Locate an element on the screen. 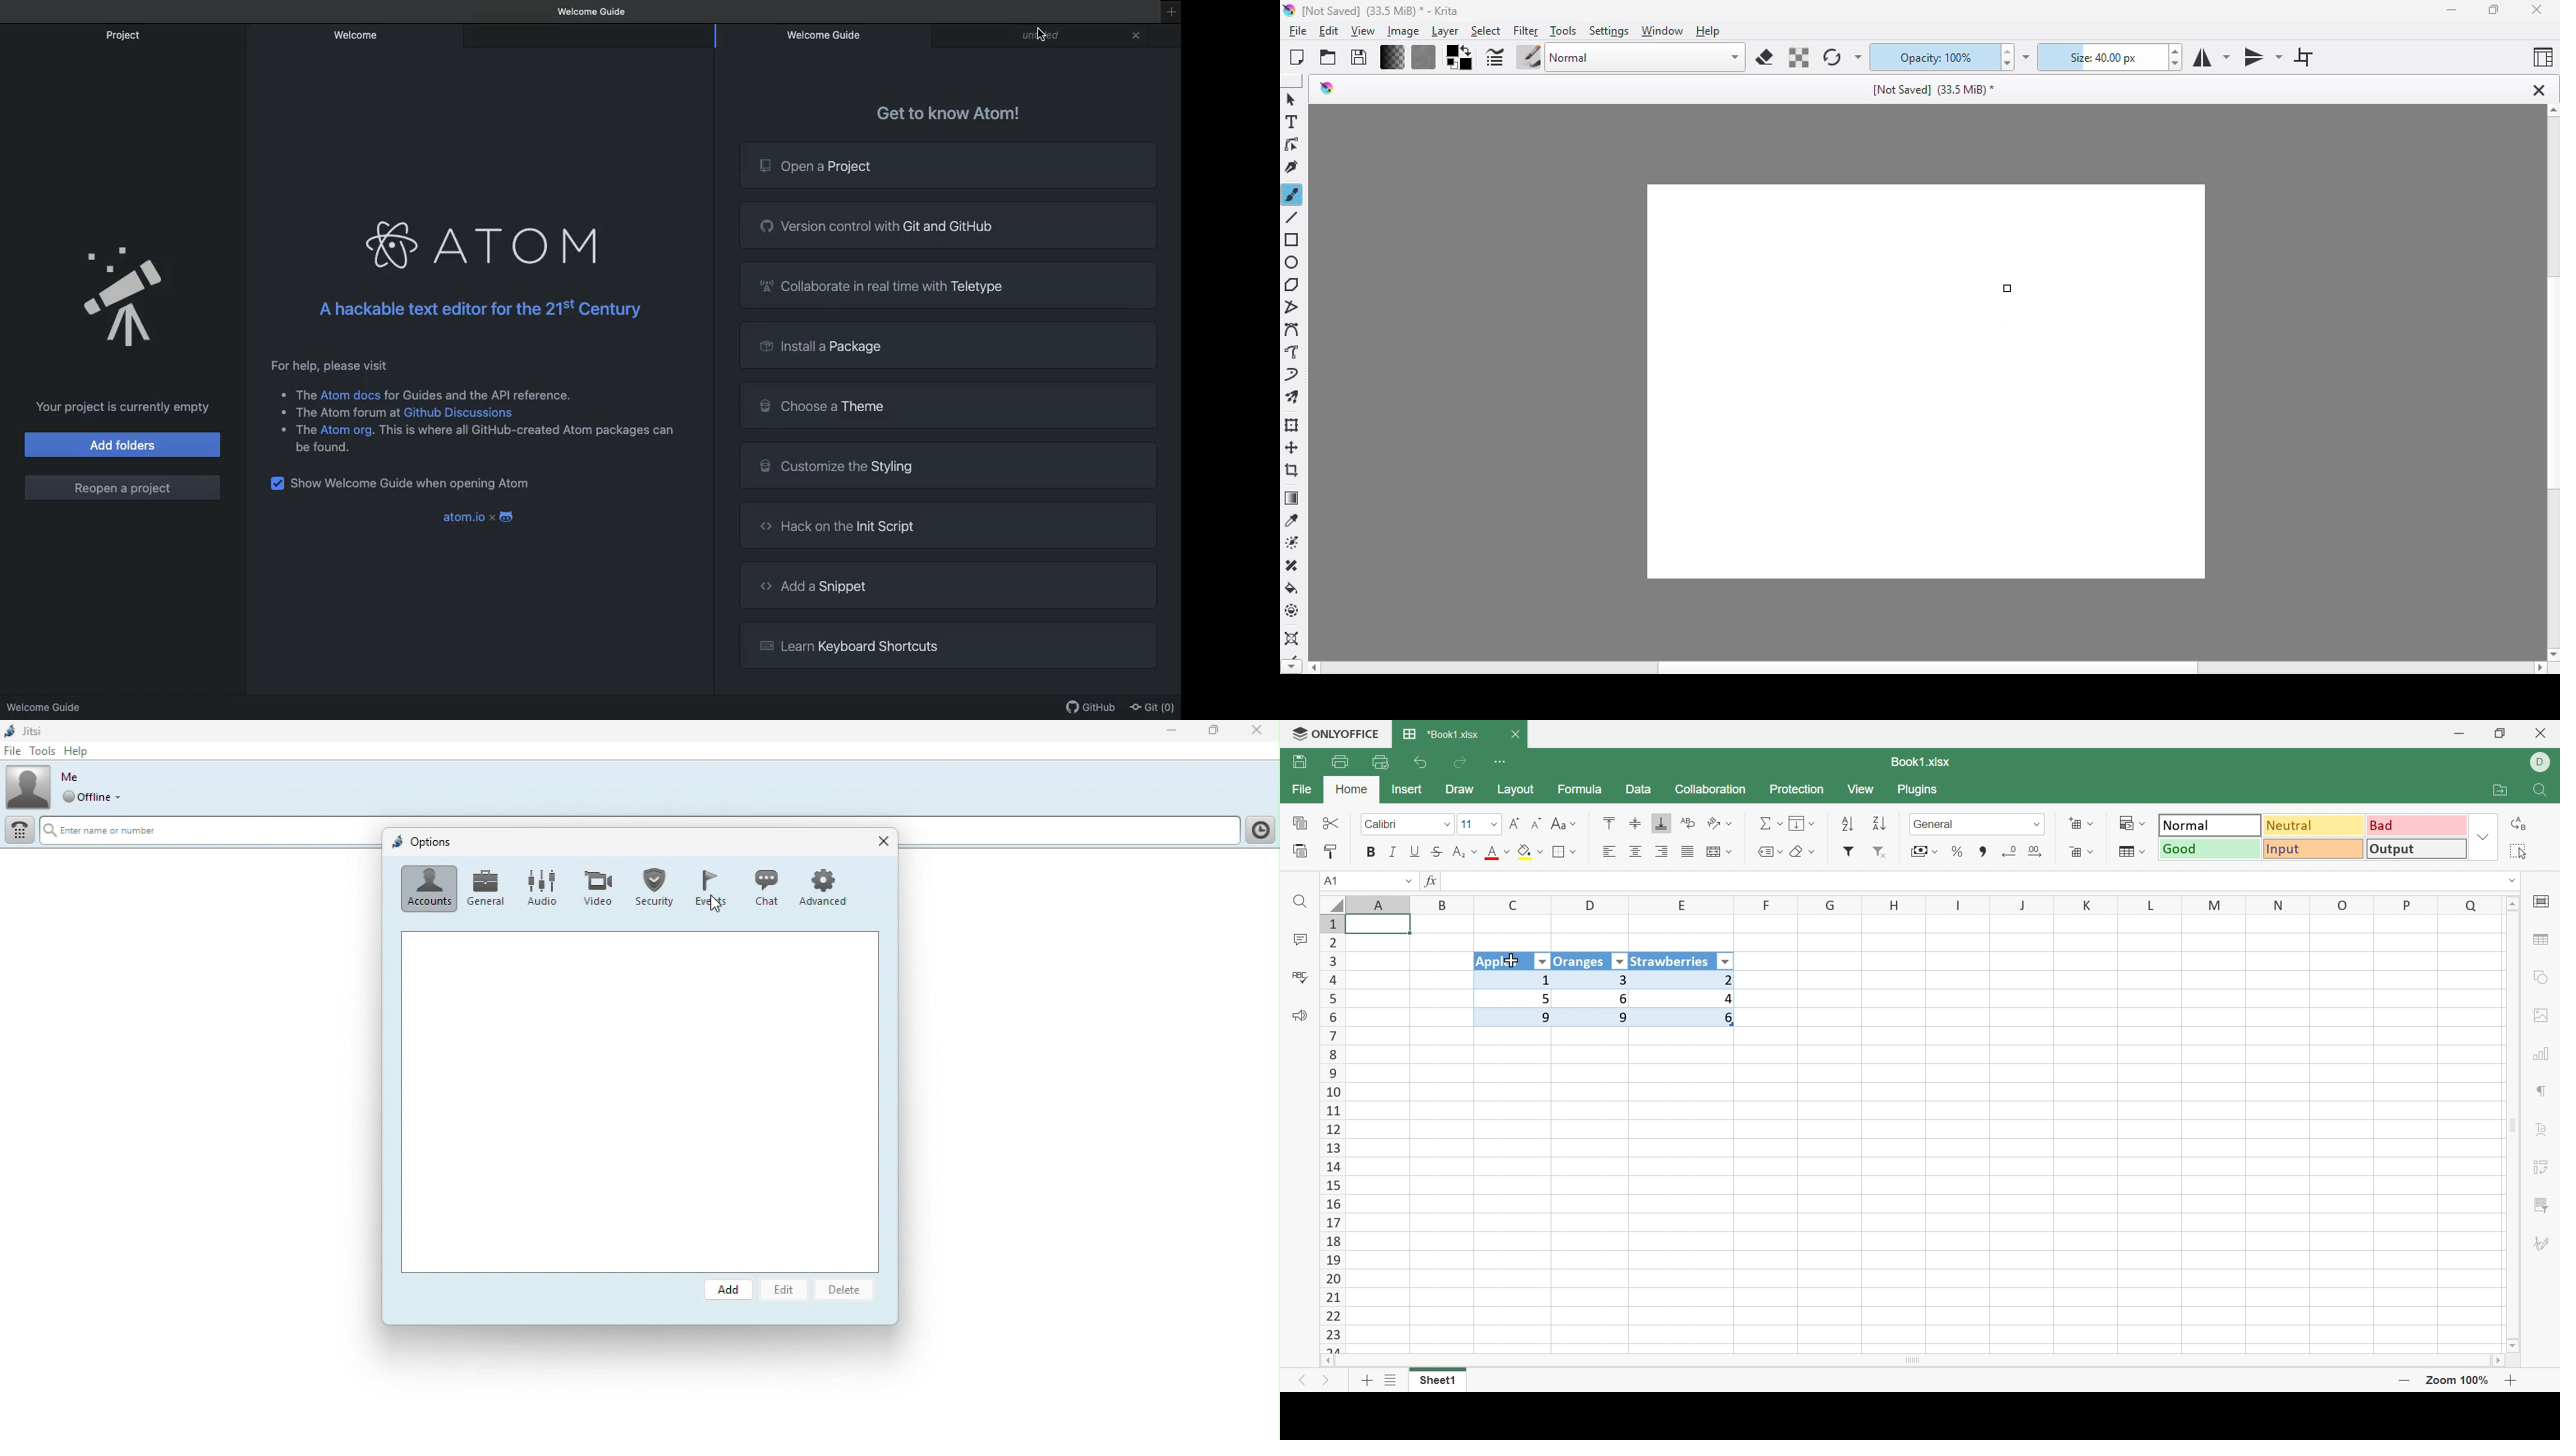  theme is located at coordinates (761, 404).